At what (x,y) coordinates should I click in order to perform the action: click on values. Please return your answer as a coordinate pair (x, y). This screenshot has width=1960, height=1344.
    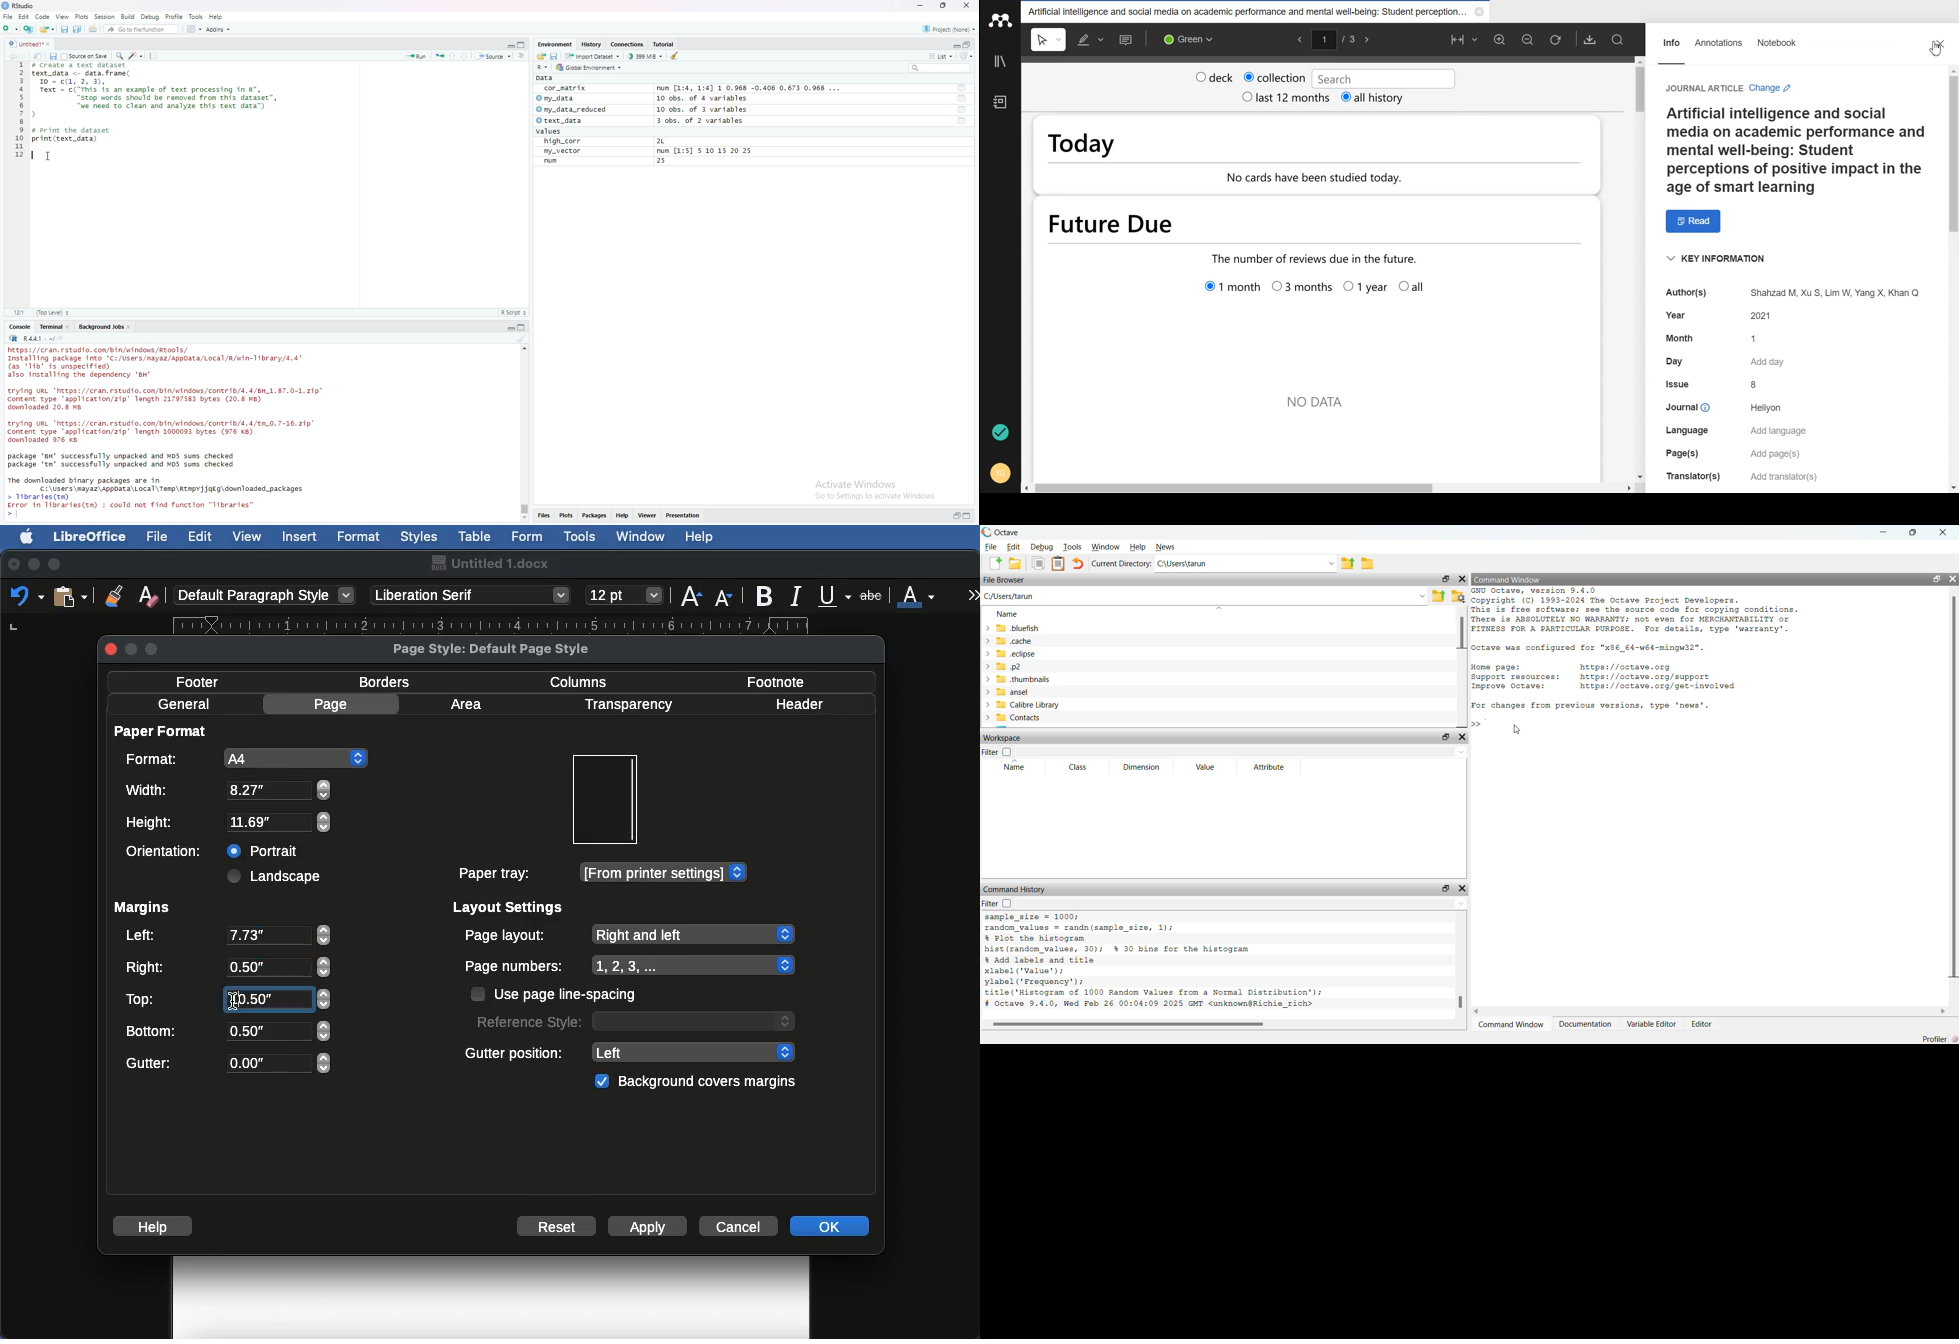
    Looking at the image, I should click on (547, 132).